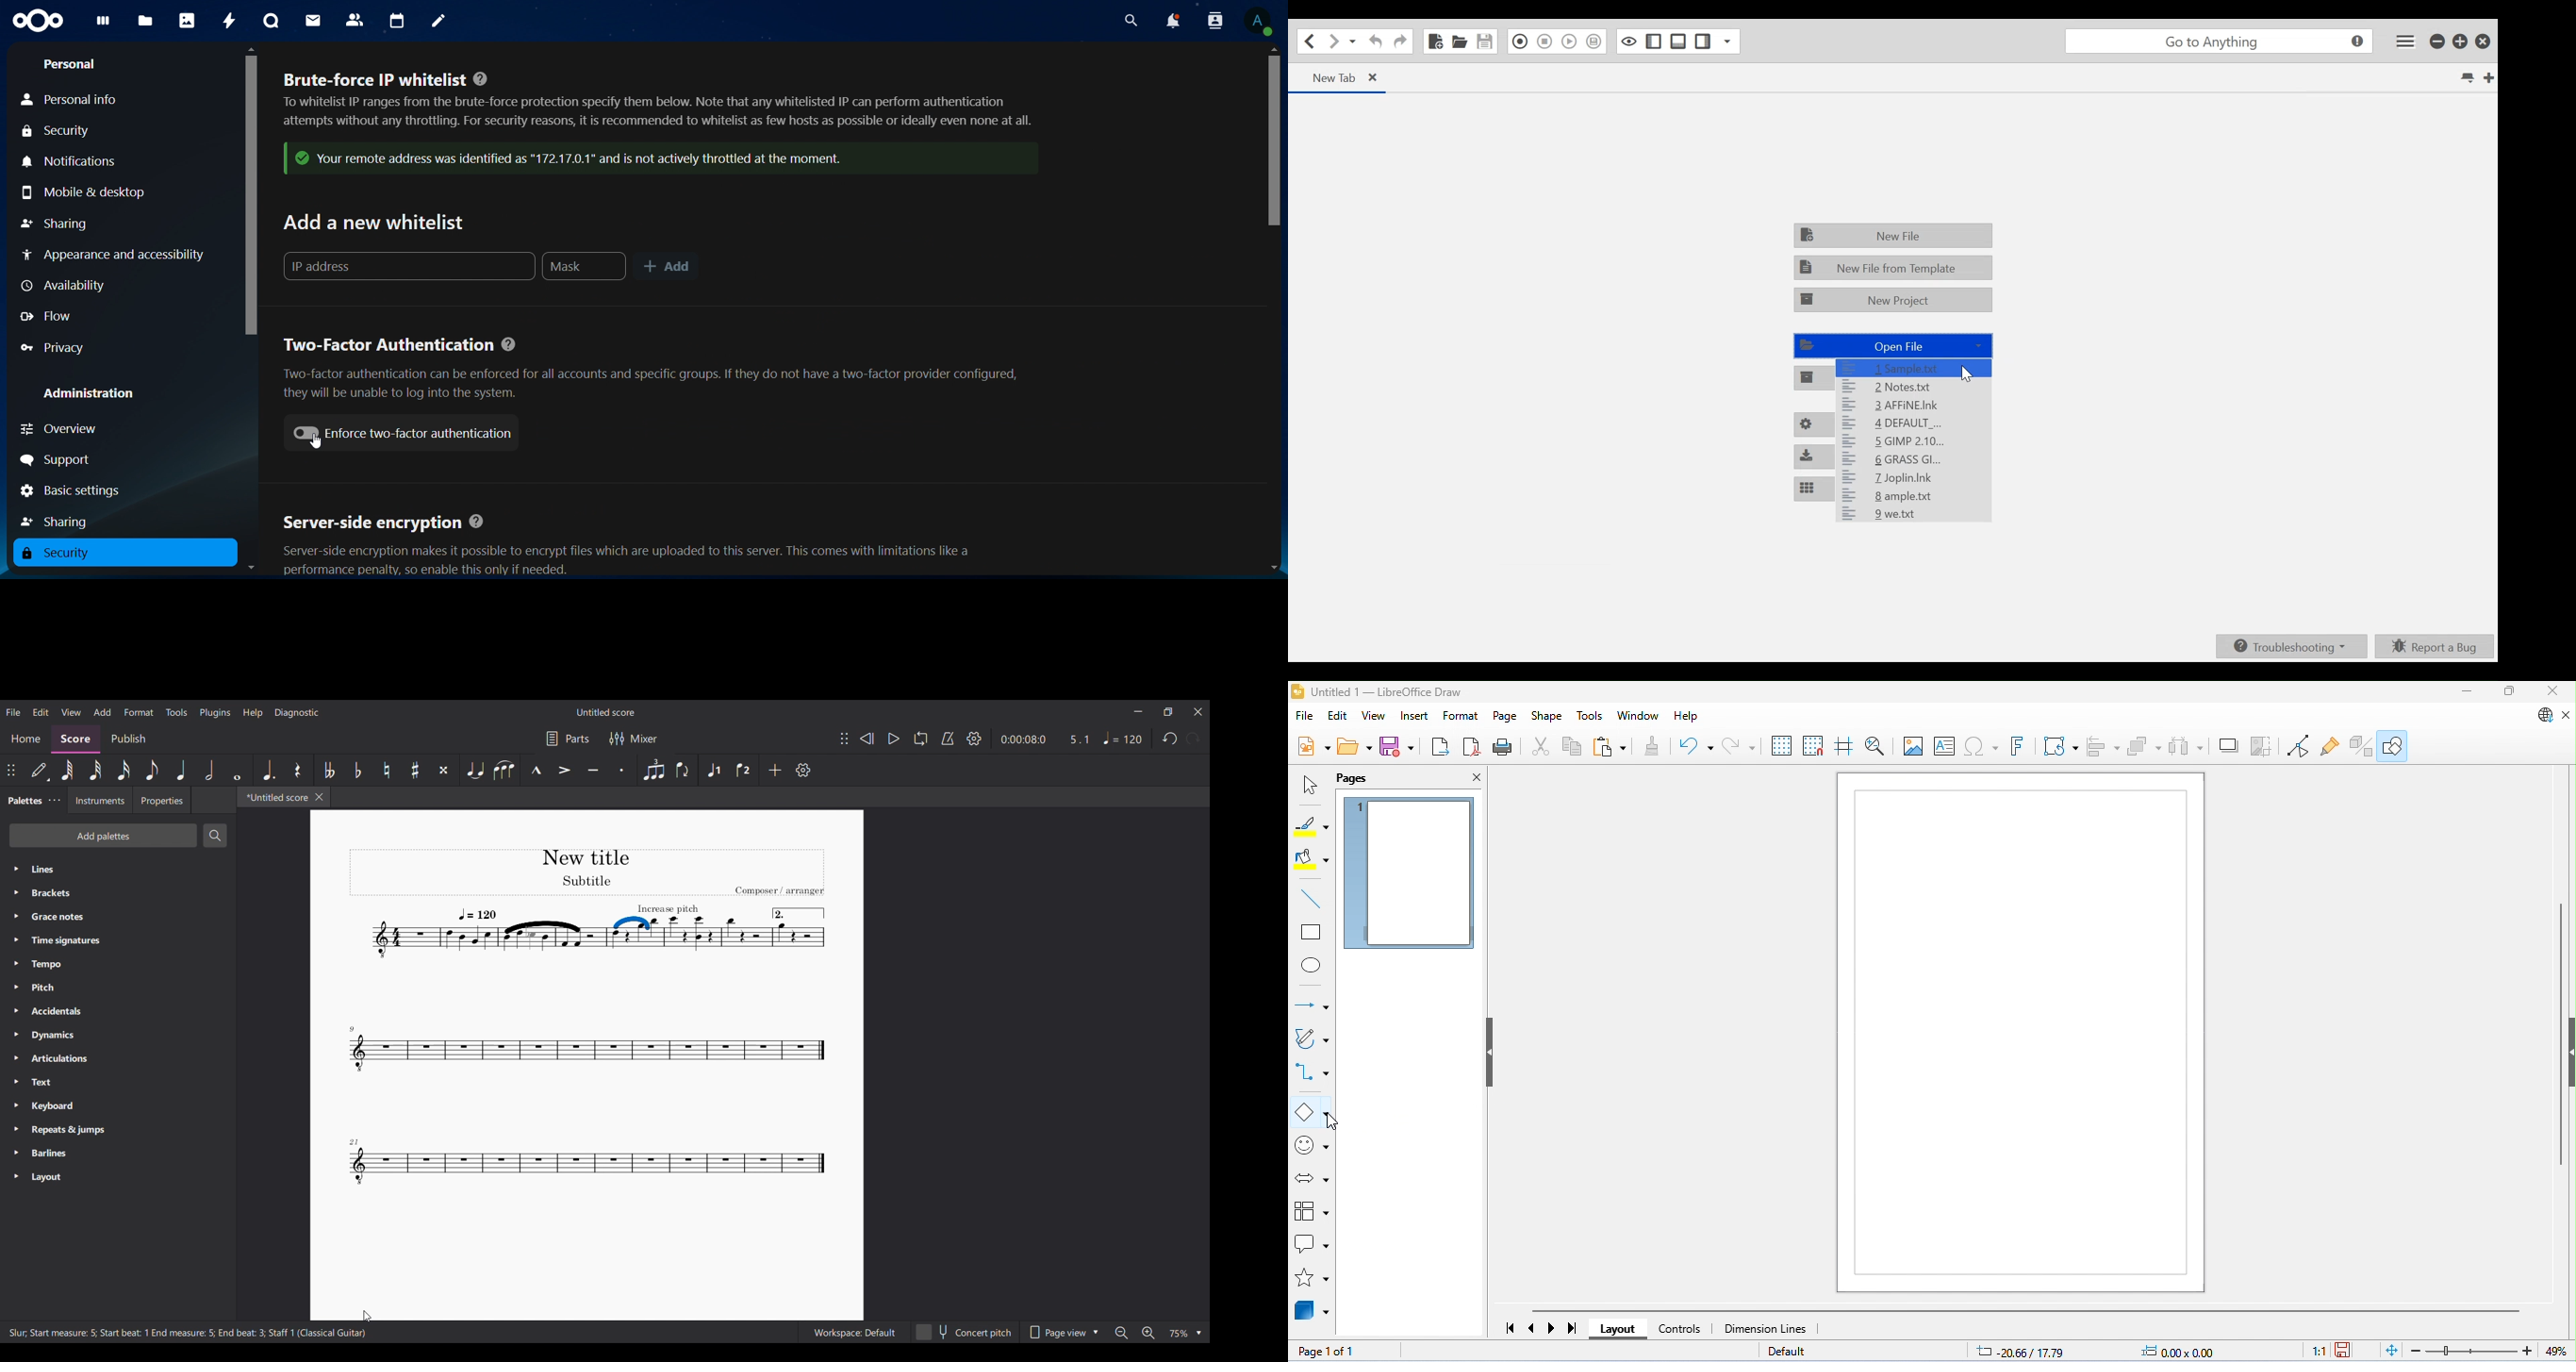  Describe the element at coordinates (1681, 1328) in the screenshot. I see `controls` at that location.